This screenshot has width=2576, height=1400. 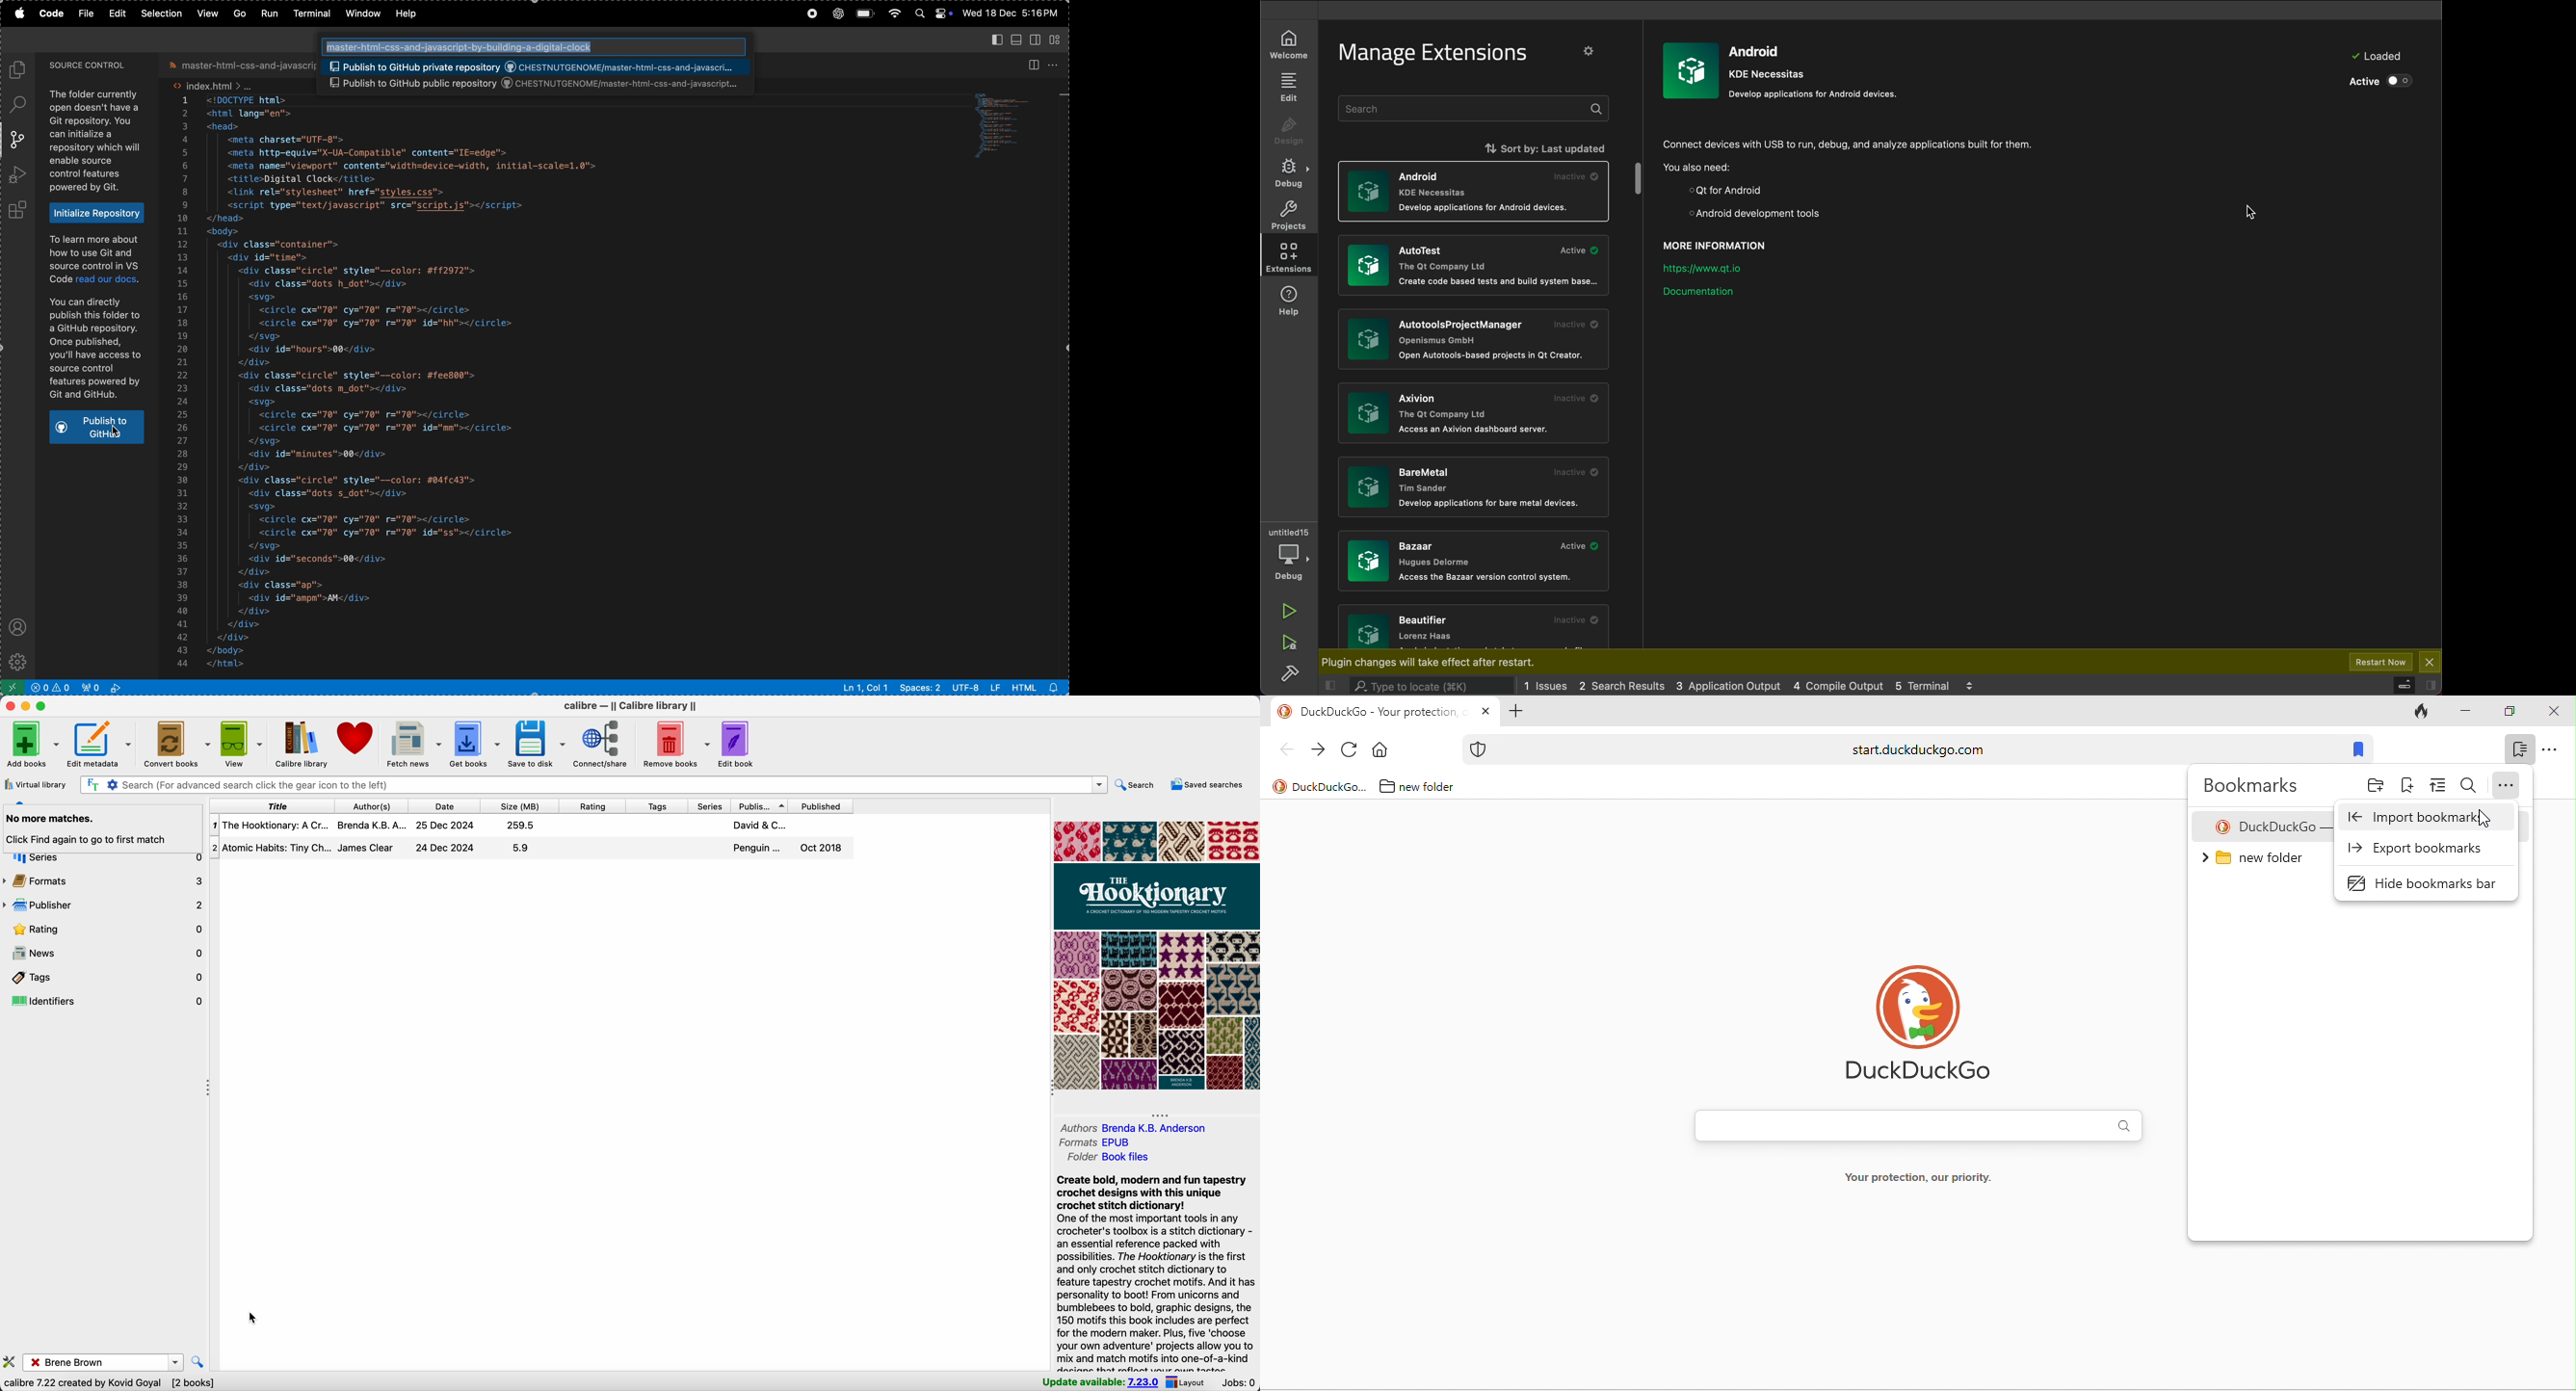 I want to click on <title>Digital Clock</title>, so click(x=303, y=179).